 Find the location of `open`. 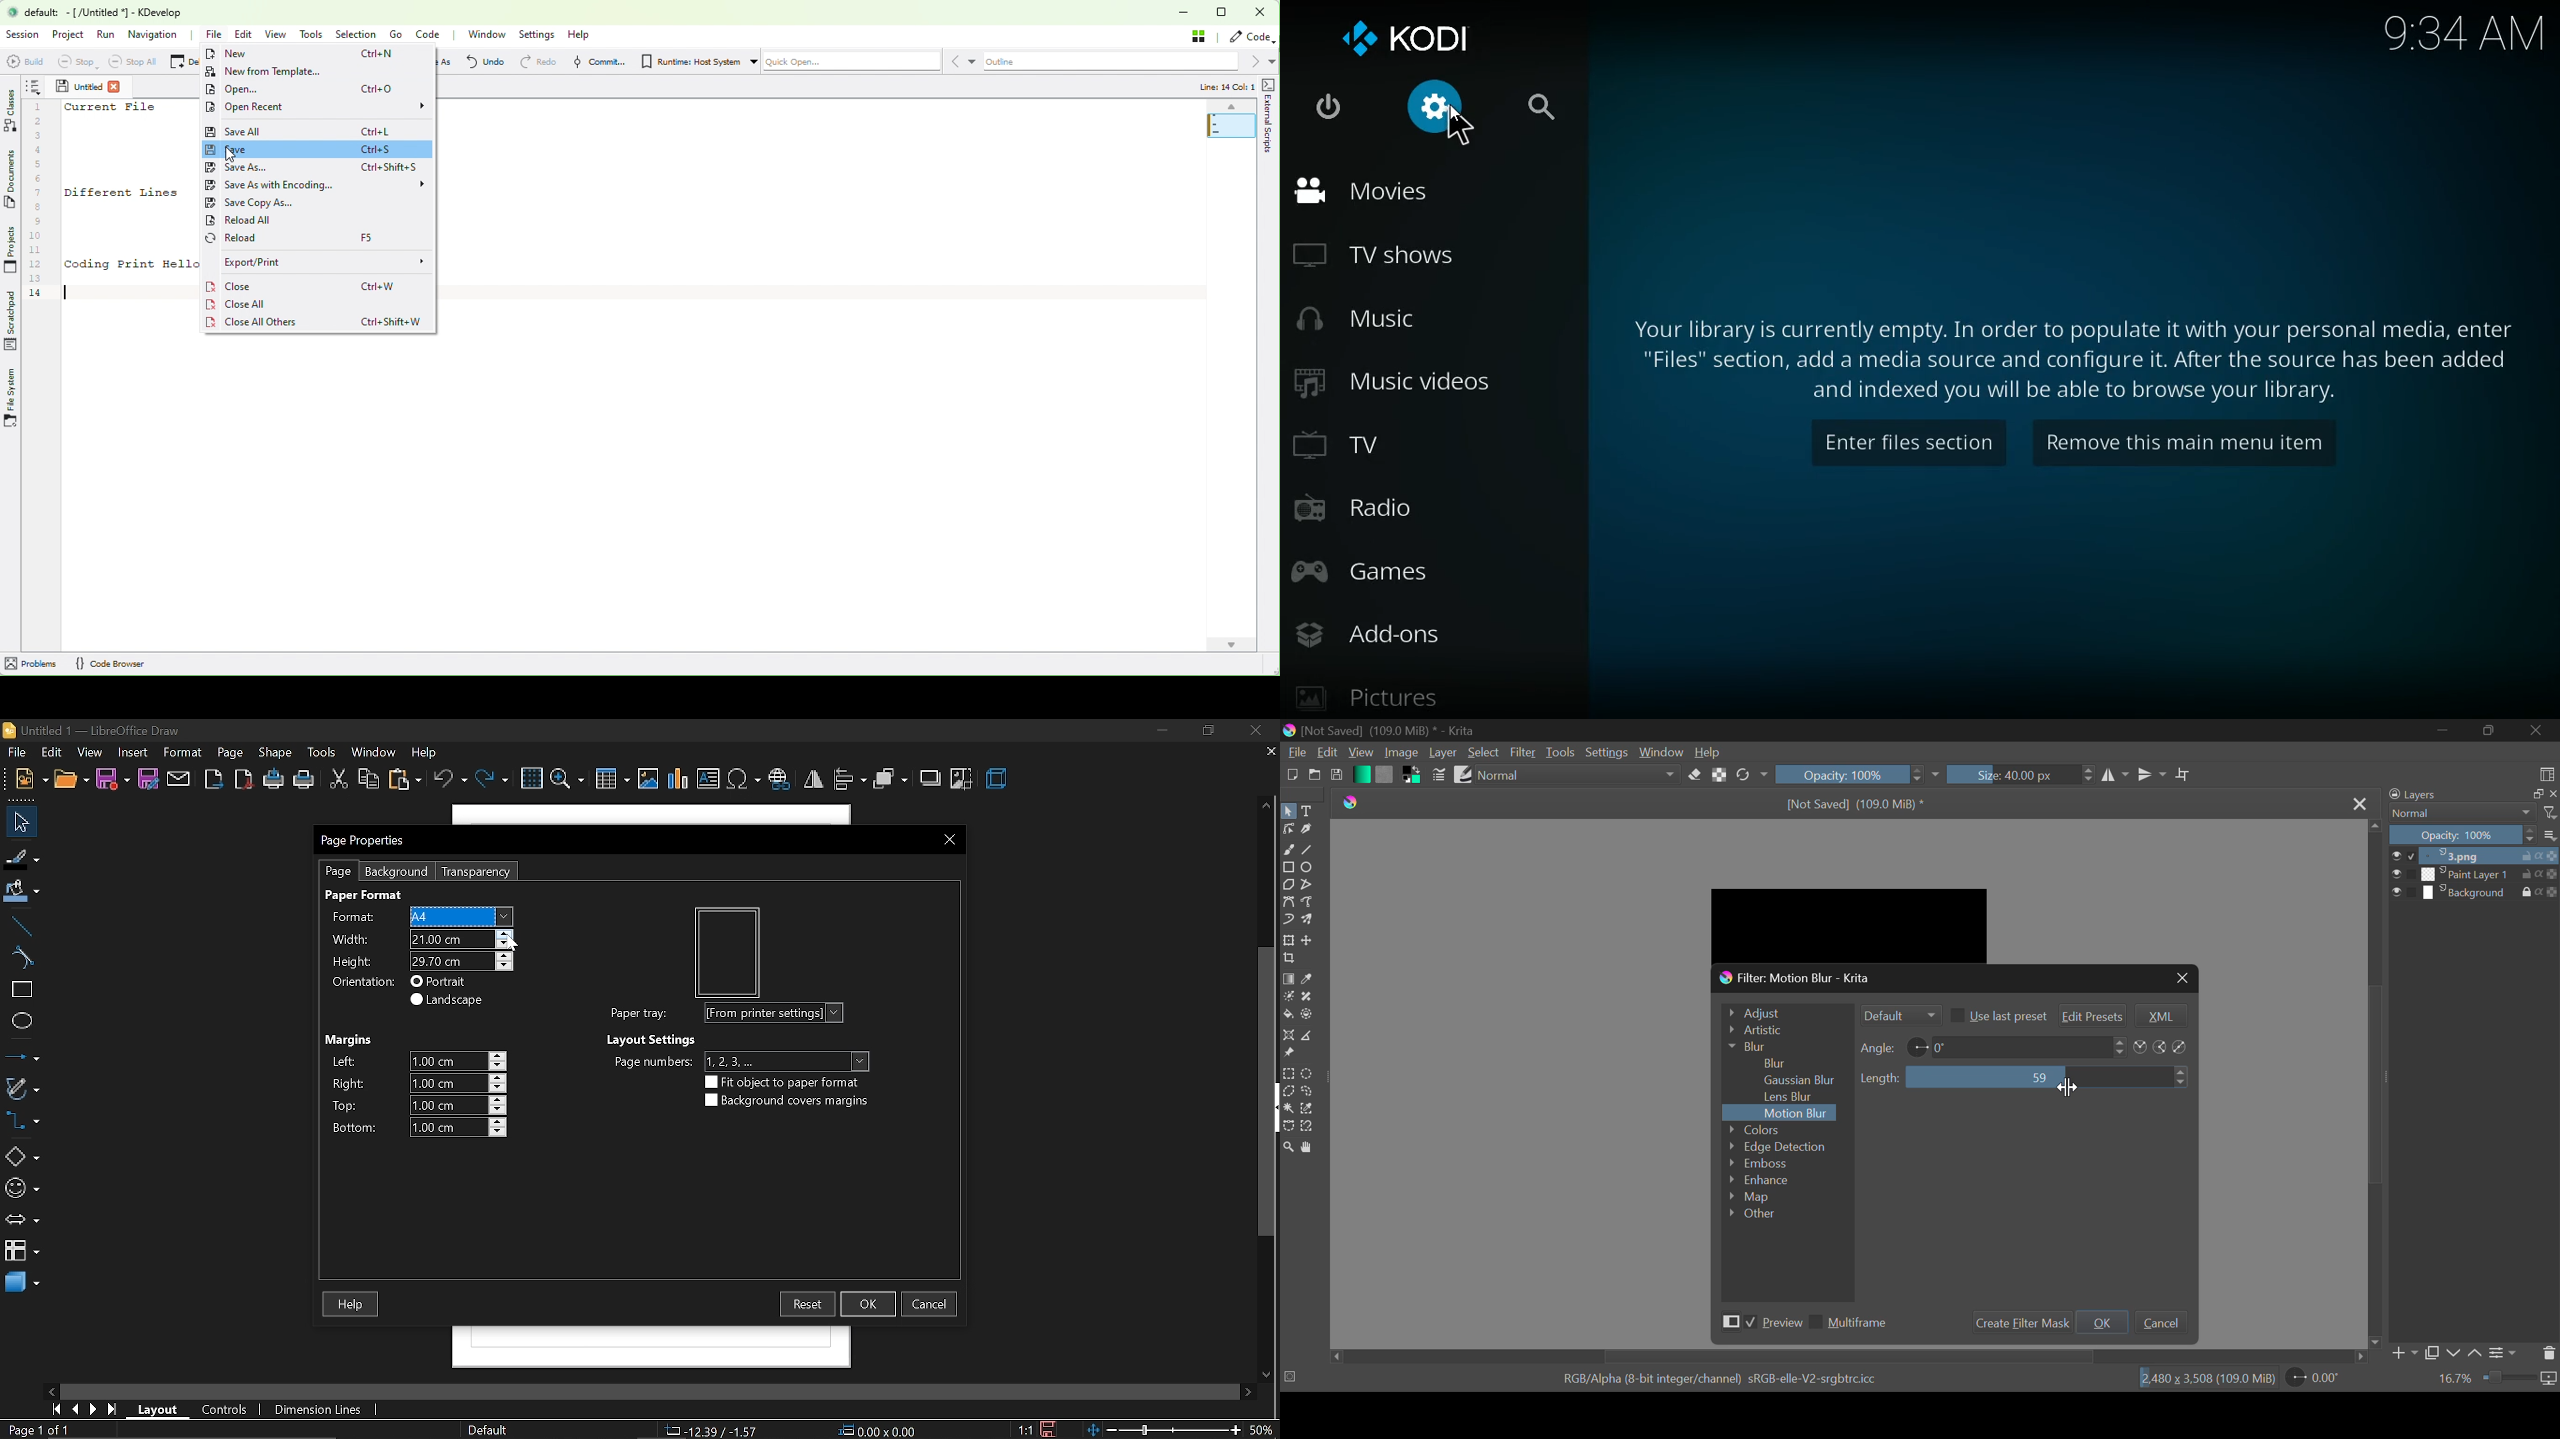

open is located at coordinates (70, 782).